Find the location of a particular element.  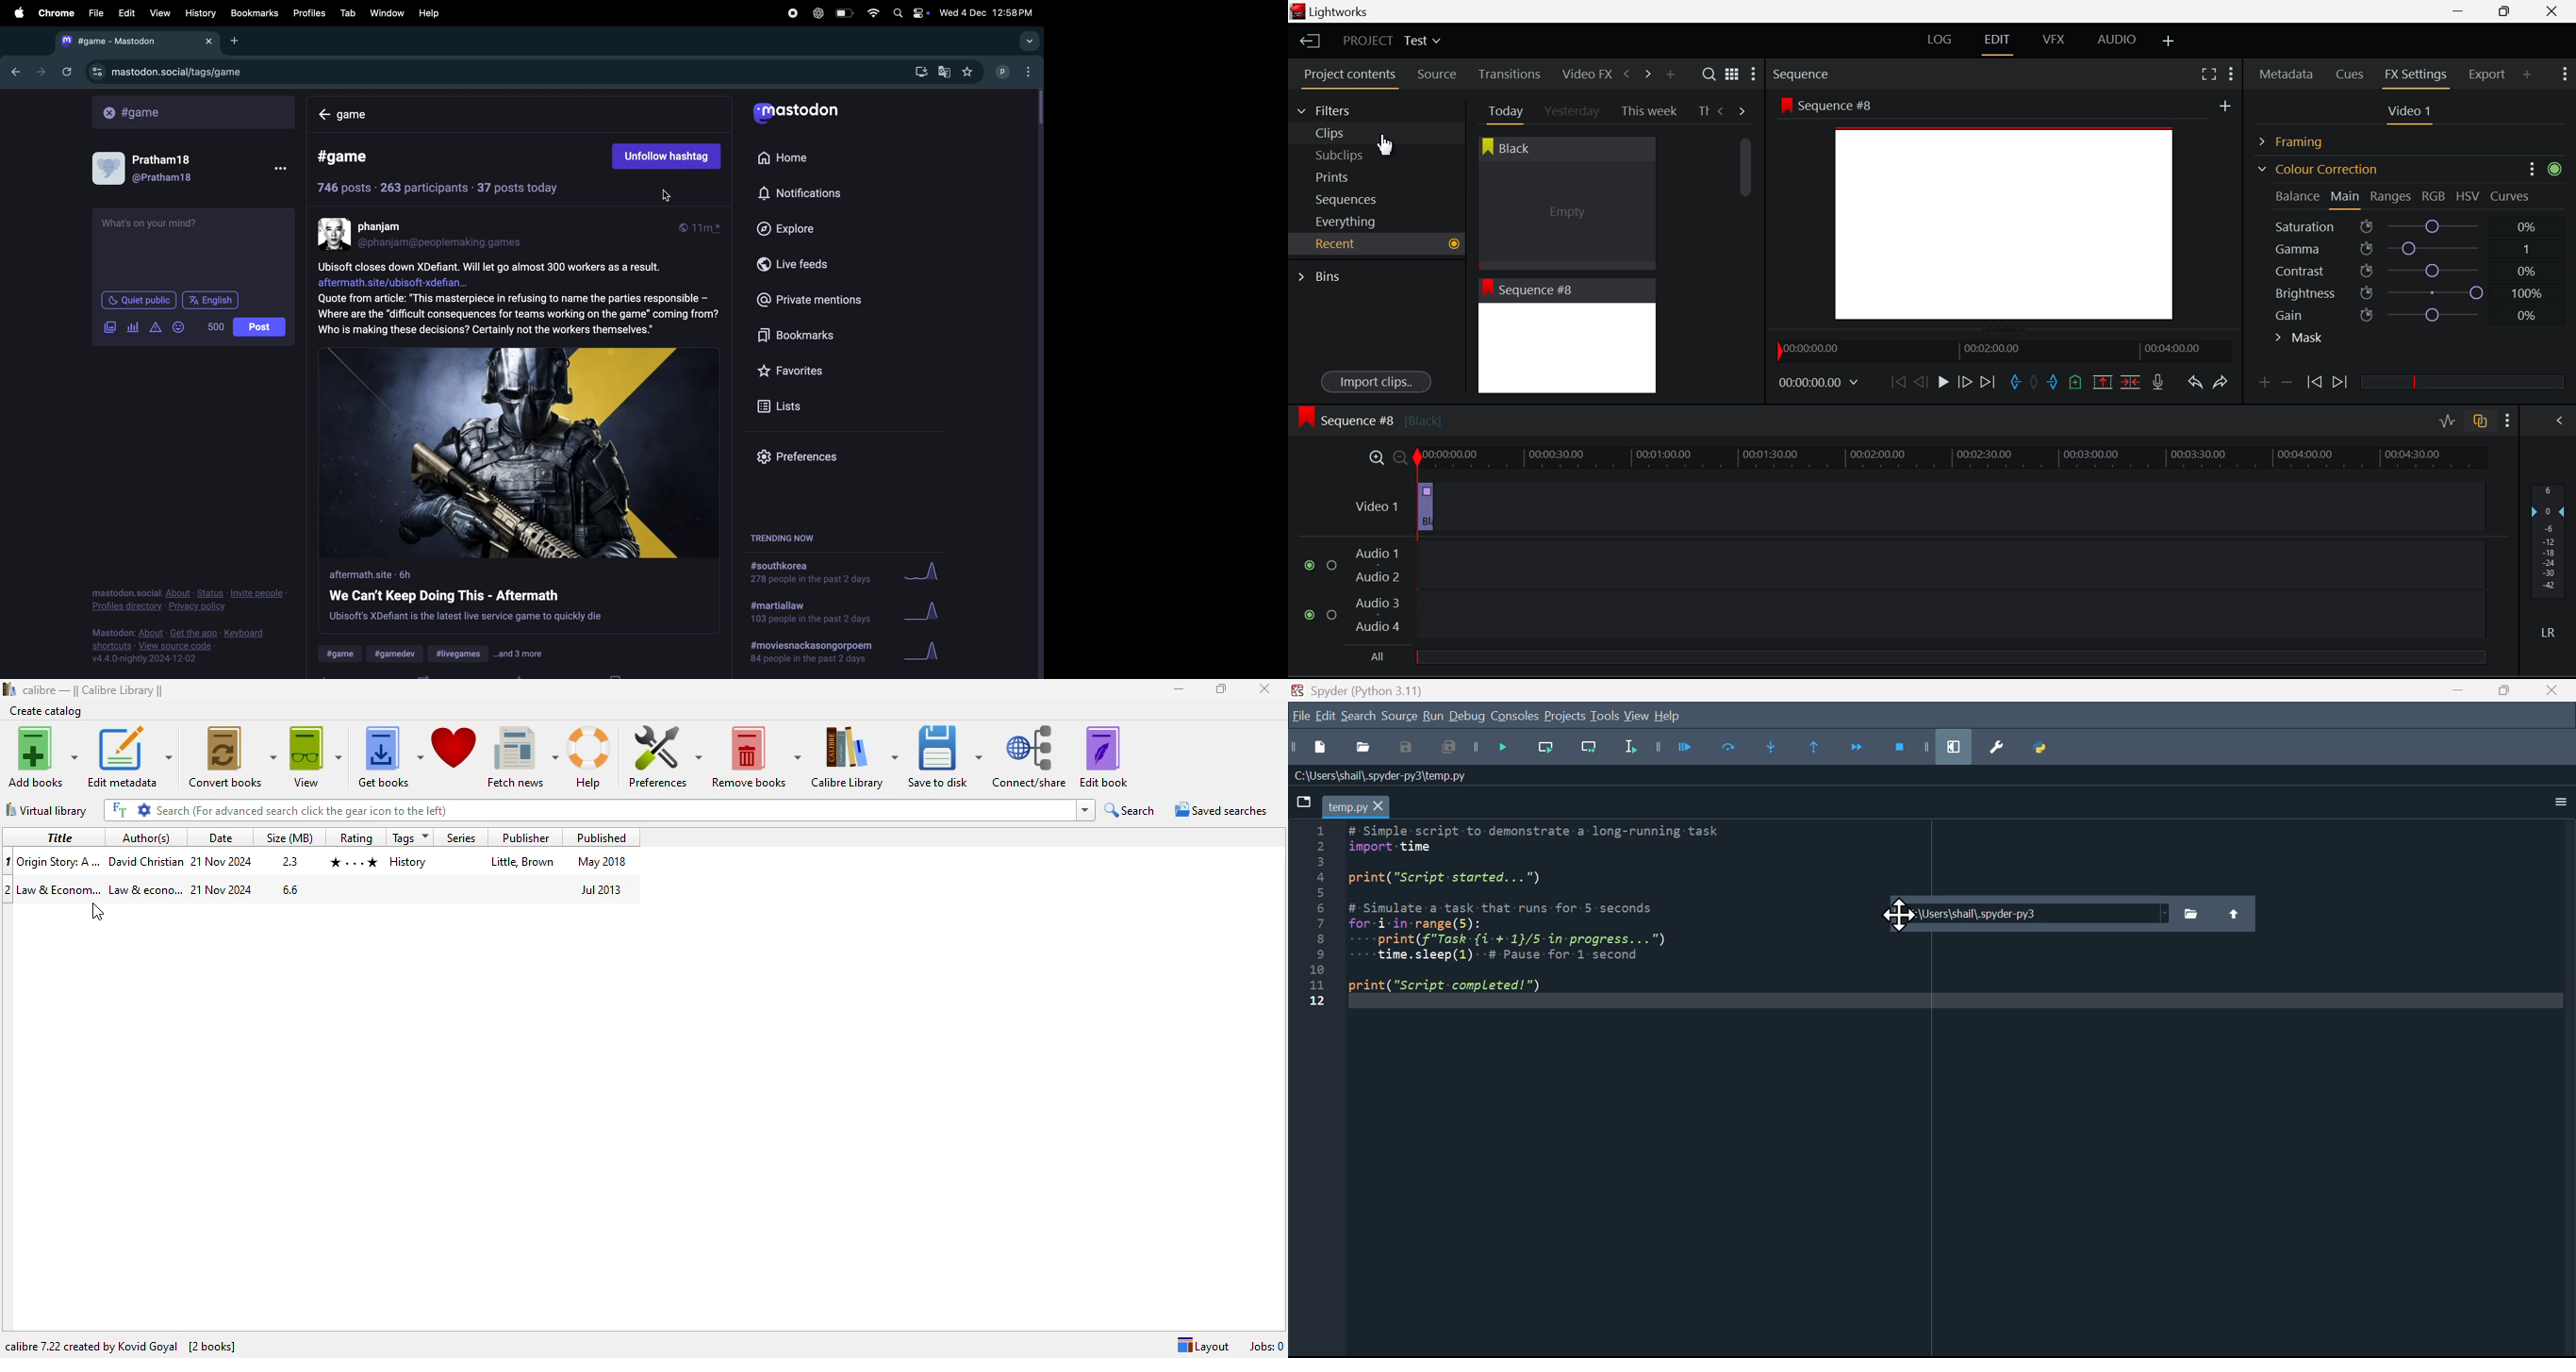

More options is located at coordinates (2551, 805).